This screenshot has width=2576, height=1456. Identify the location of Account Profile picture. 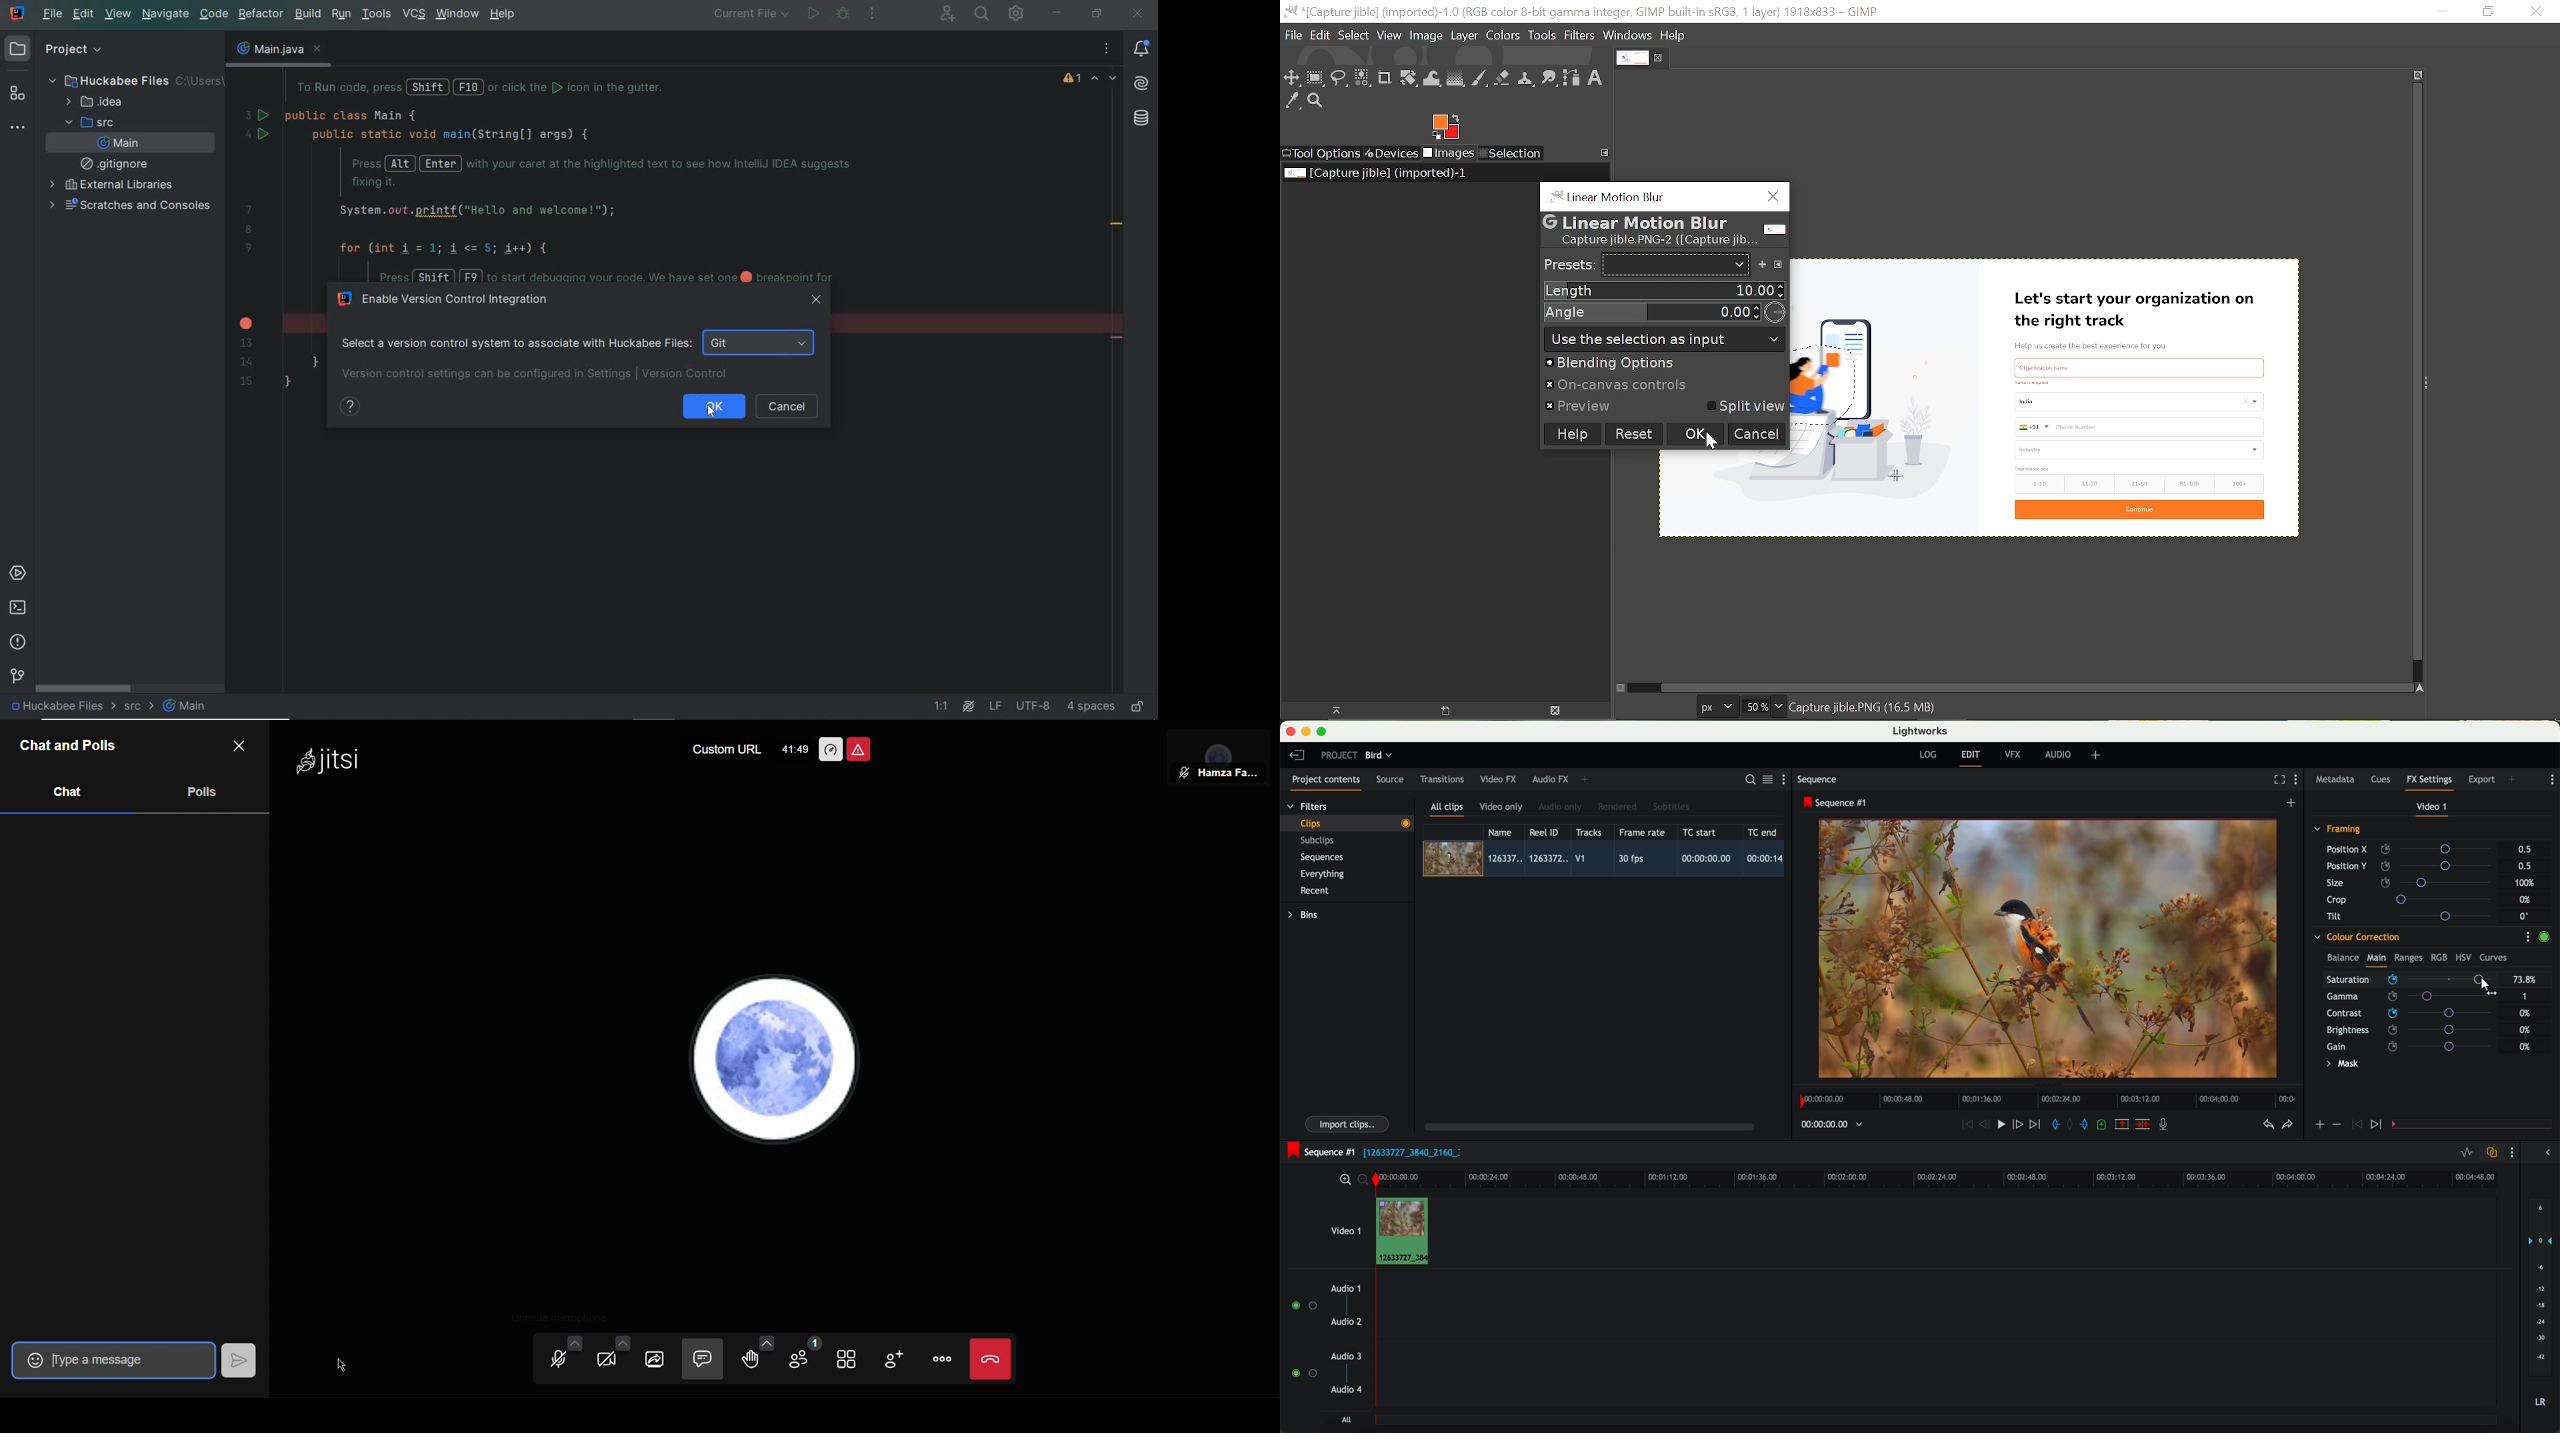
(774, 1062).